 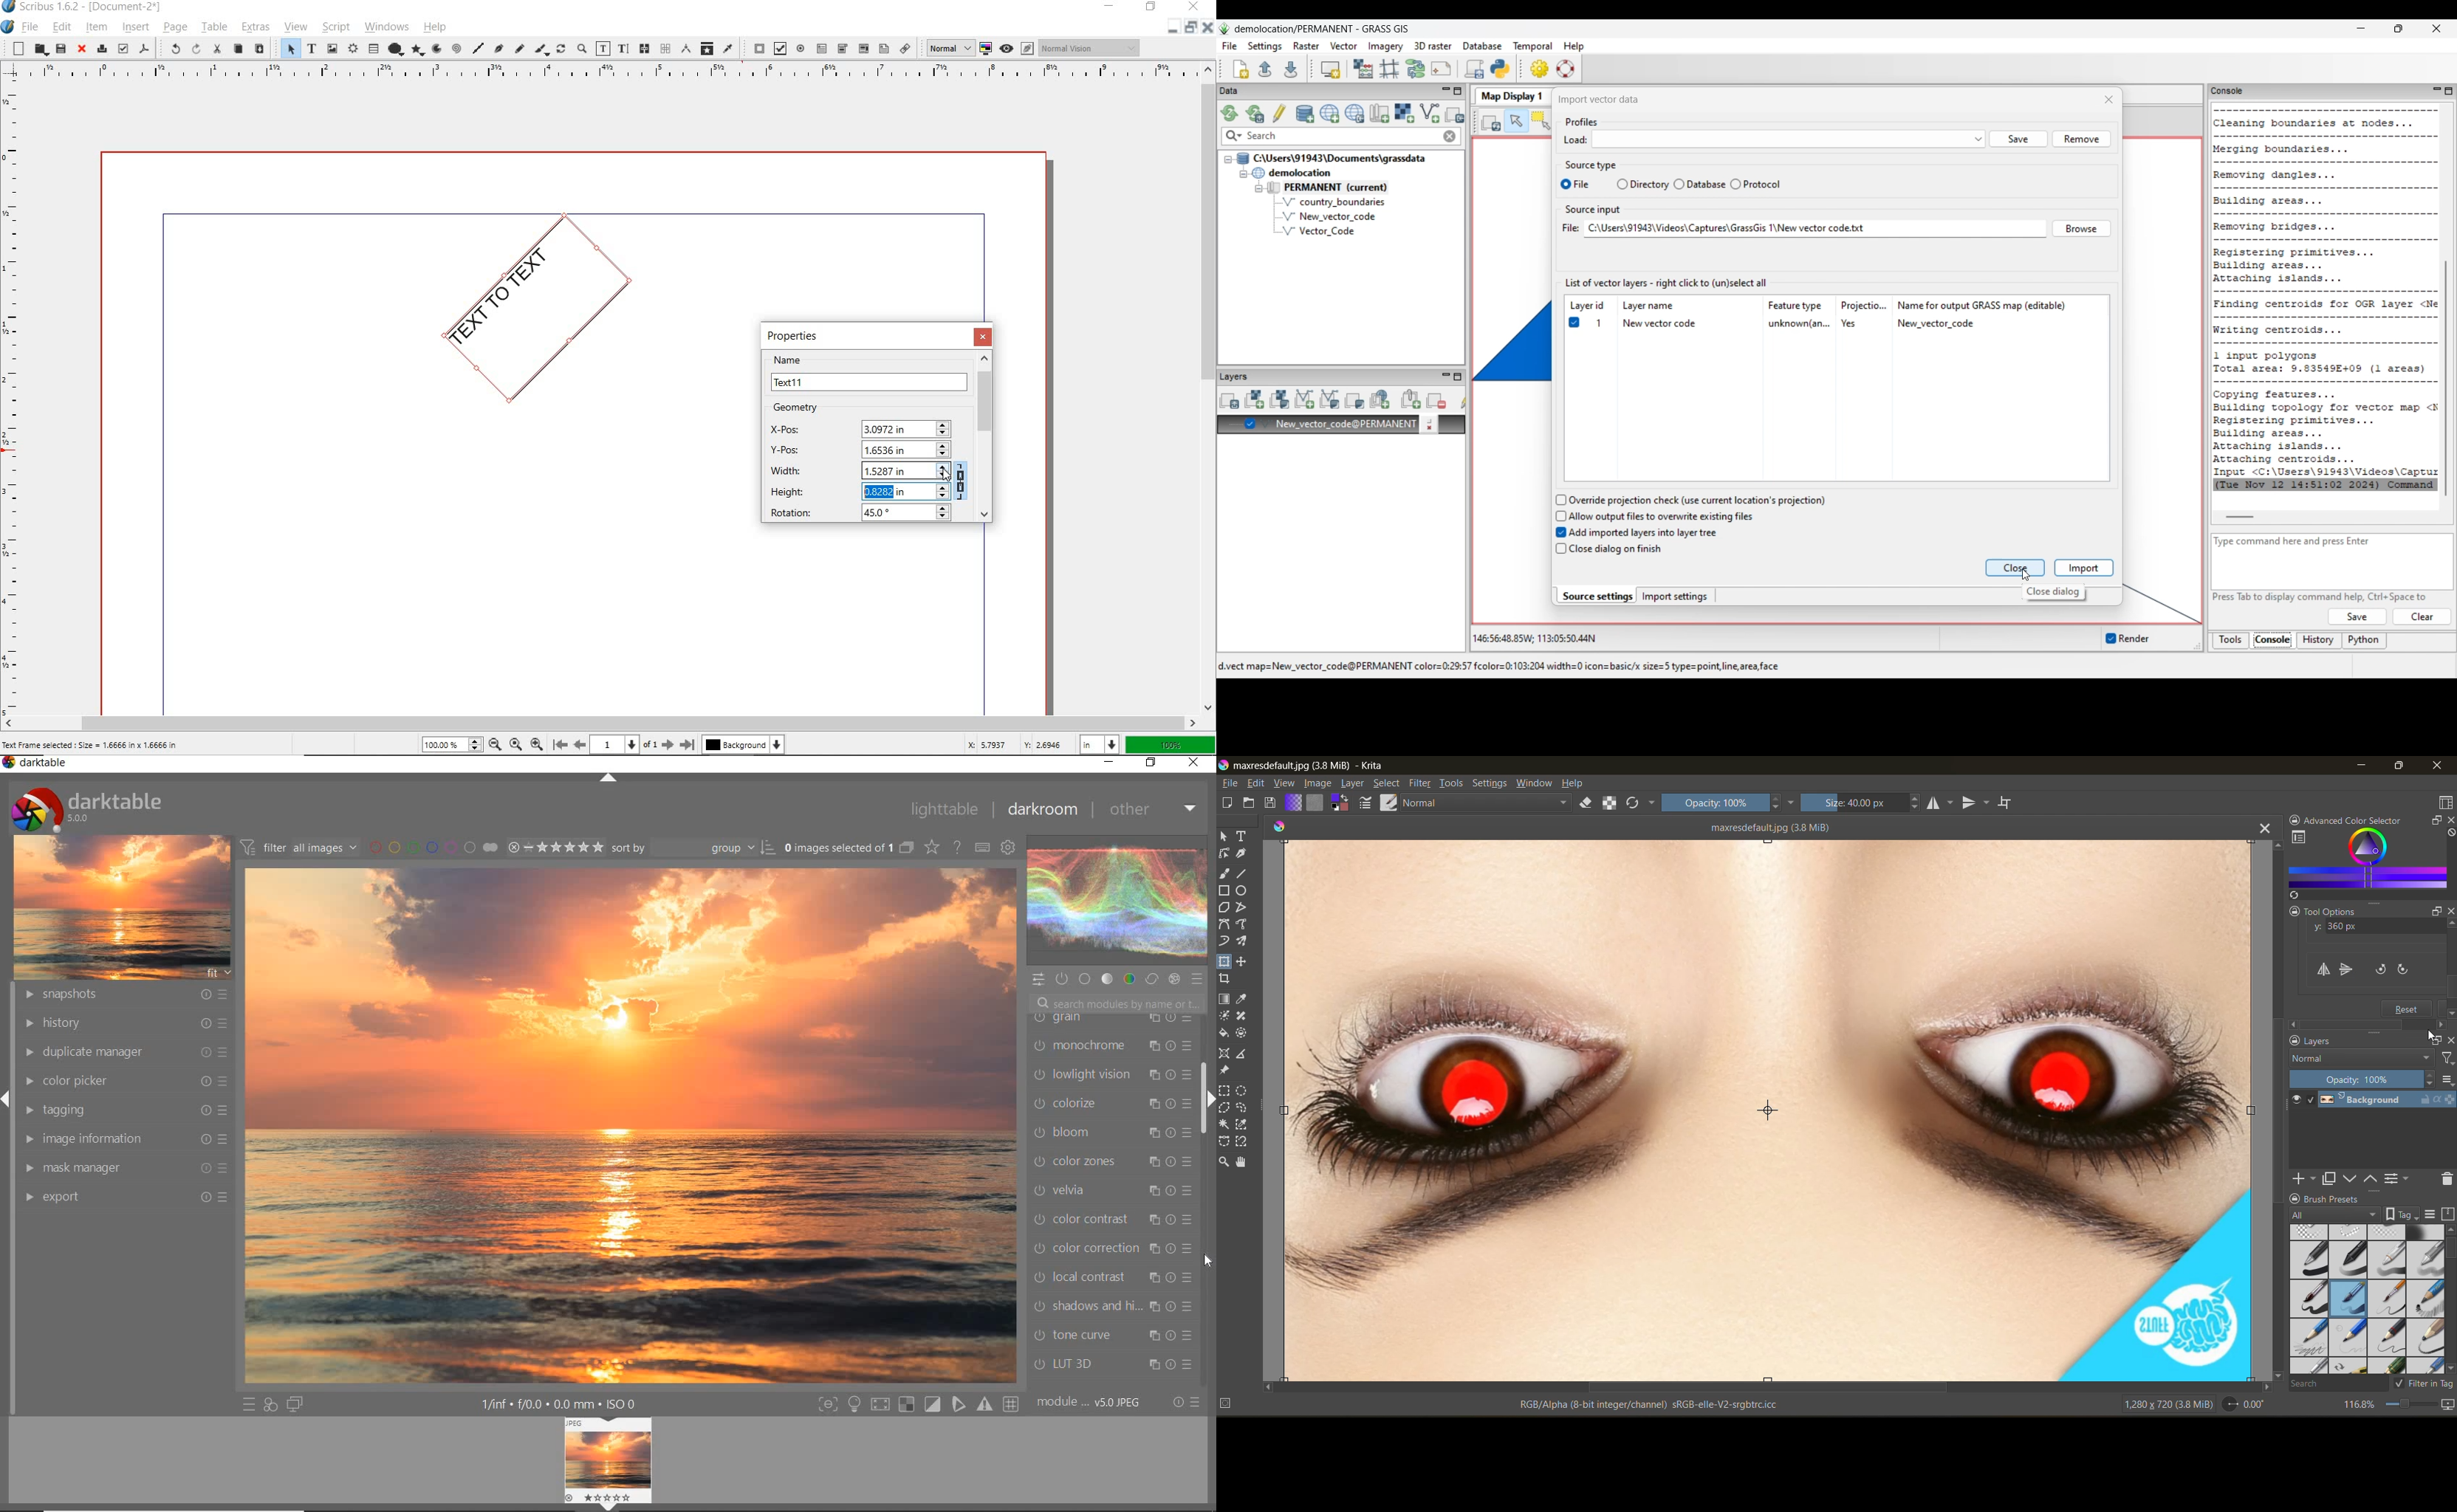 What do you see at coordinates (259, 49) in the screenshot?
I see `paste` at bounding box center [259, 49].